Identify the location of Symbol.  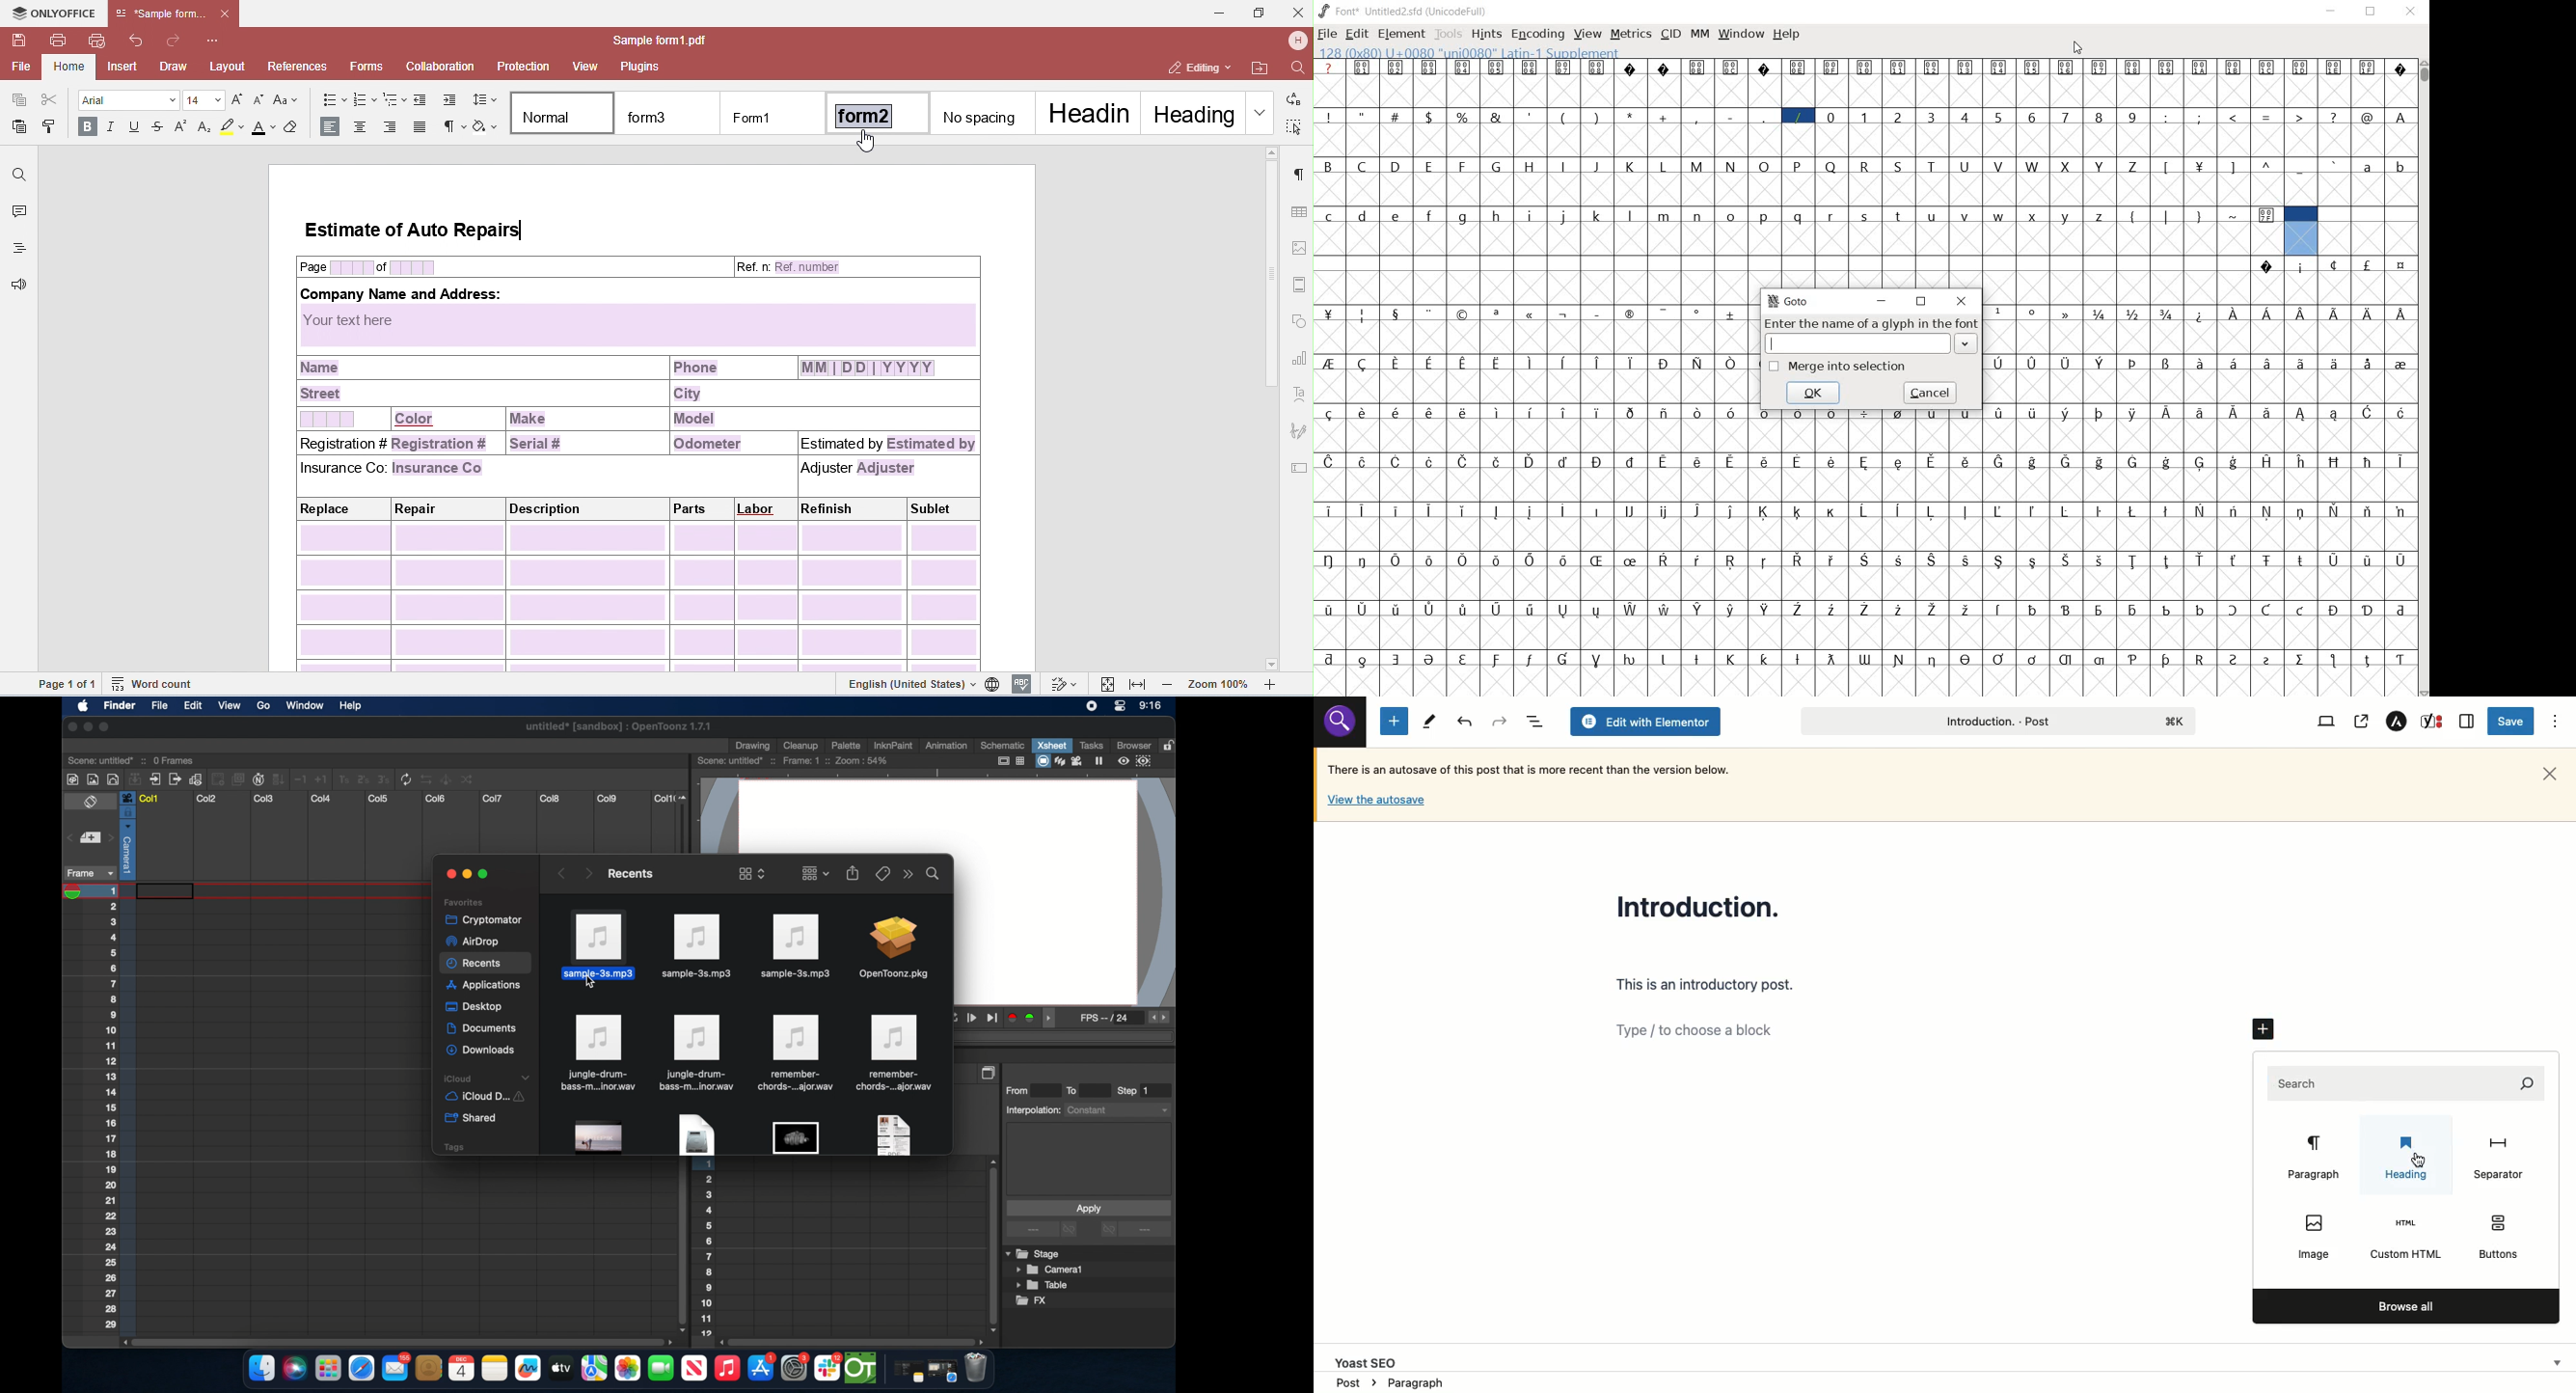
(1967, 460).